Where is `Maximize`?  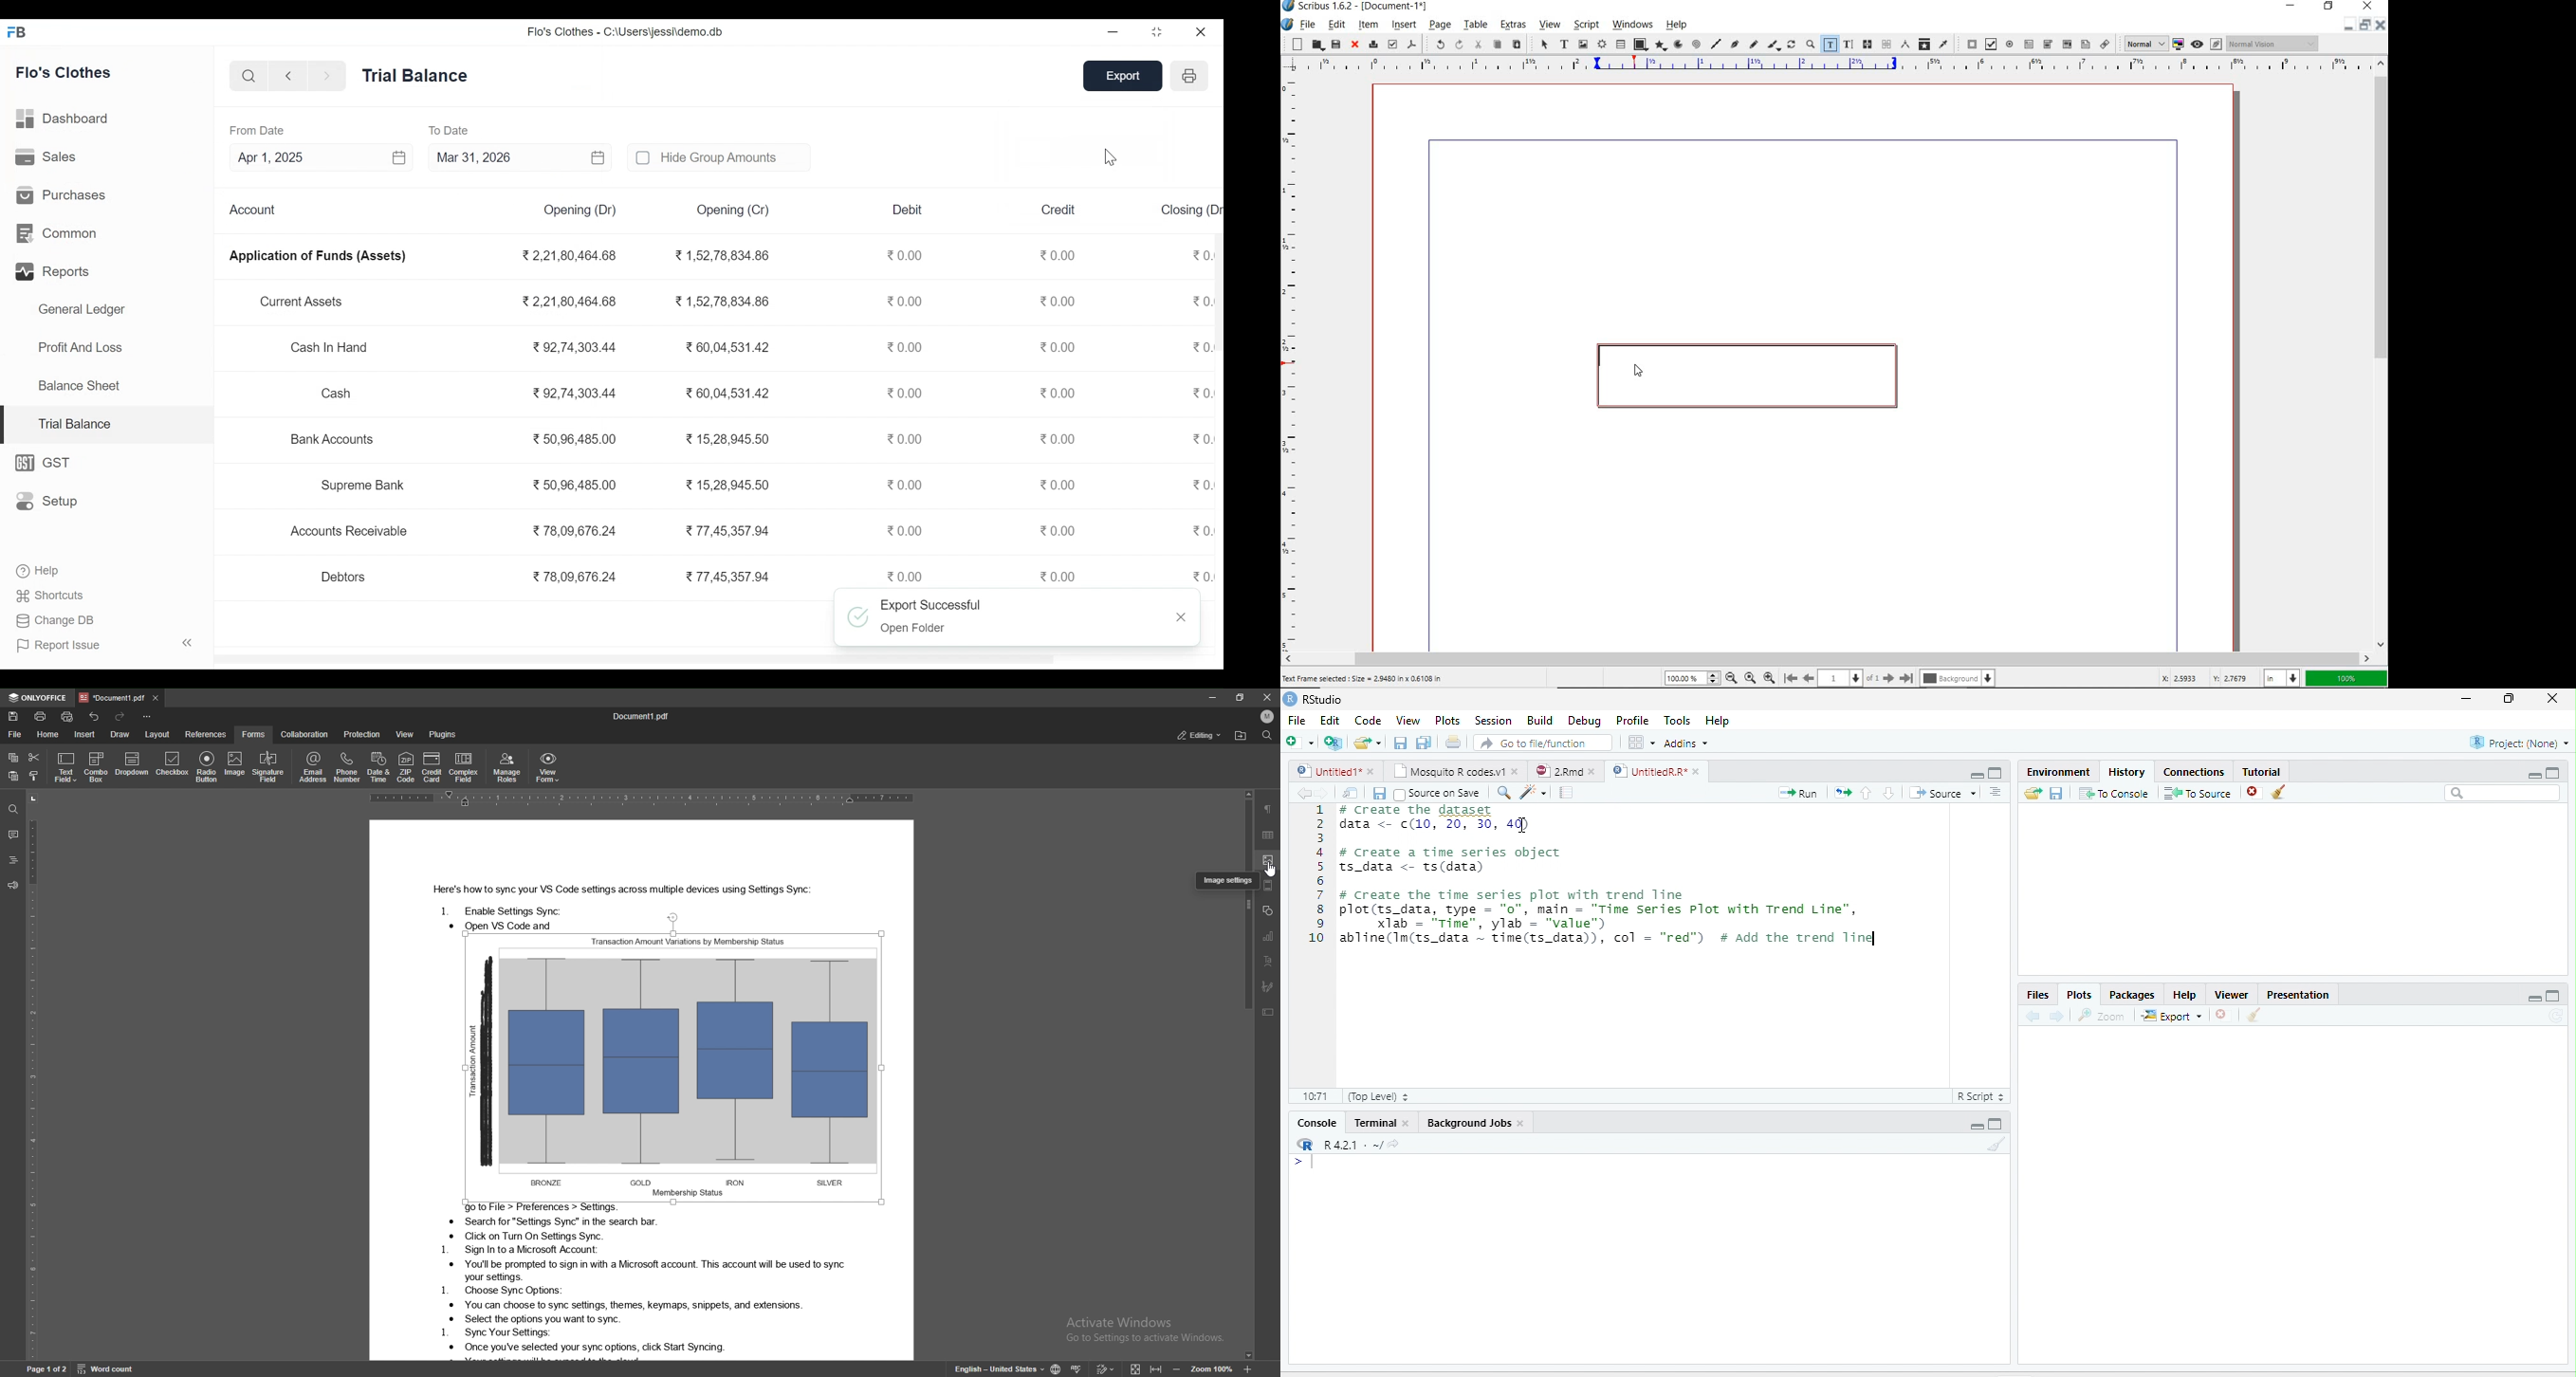 Maximize is located at coordinates (1996, 773).